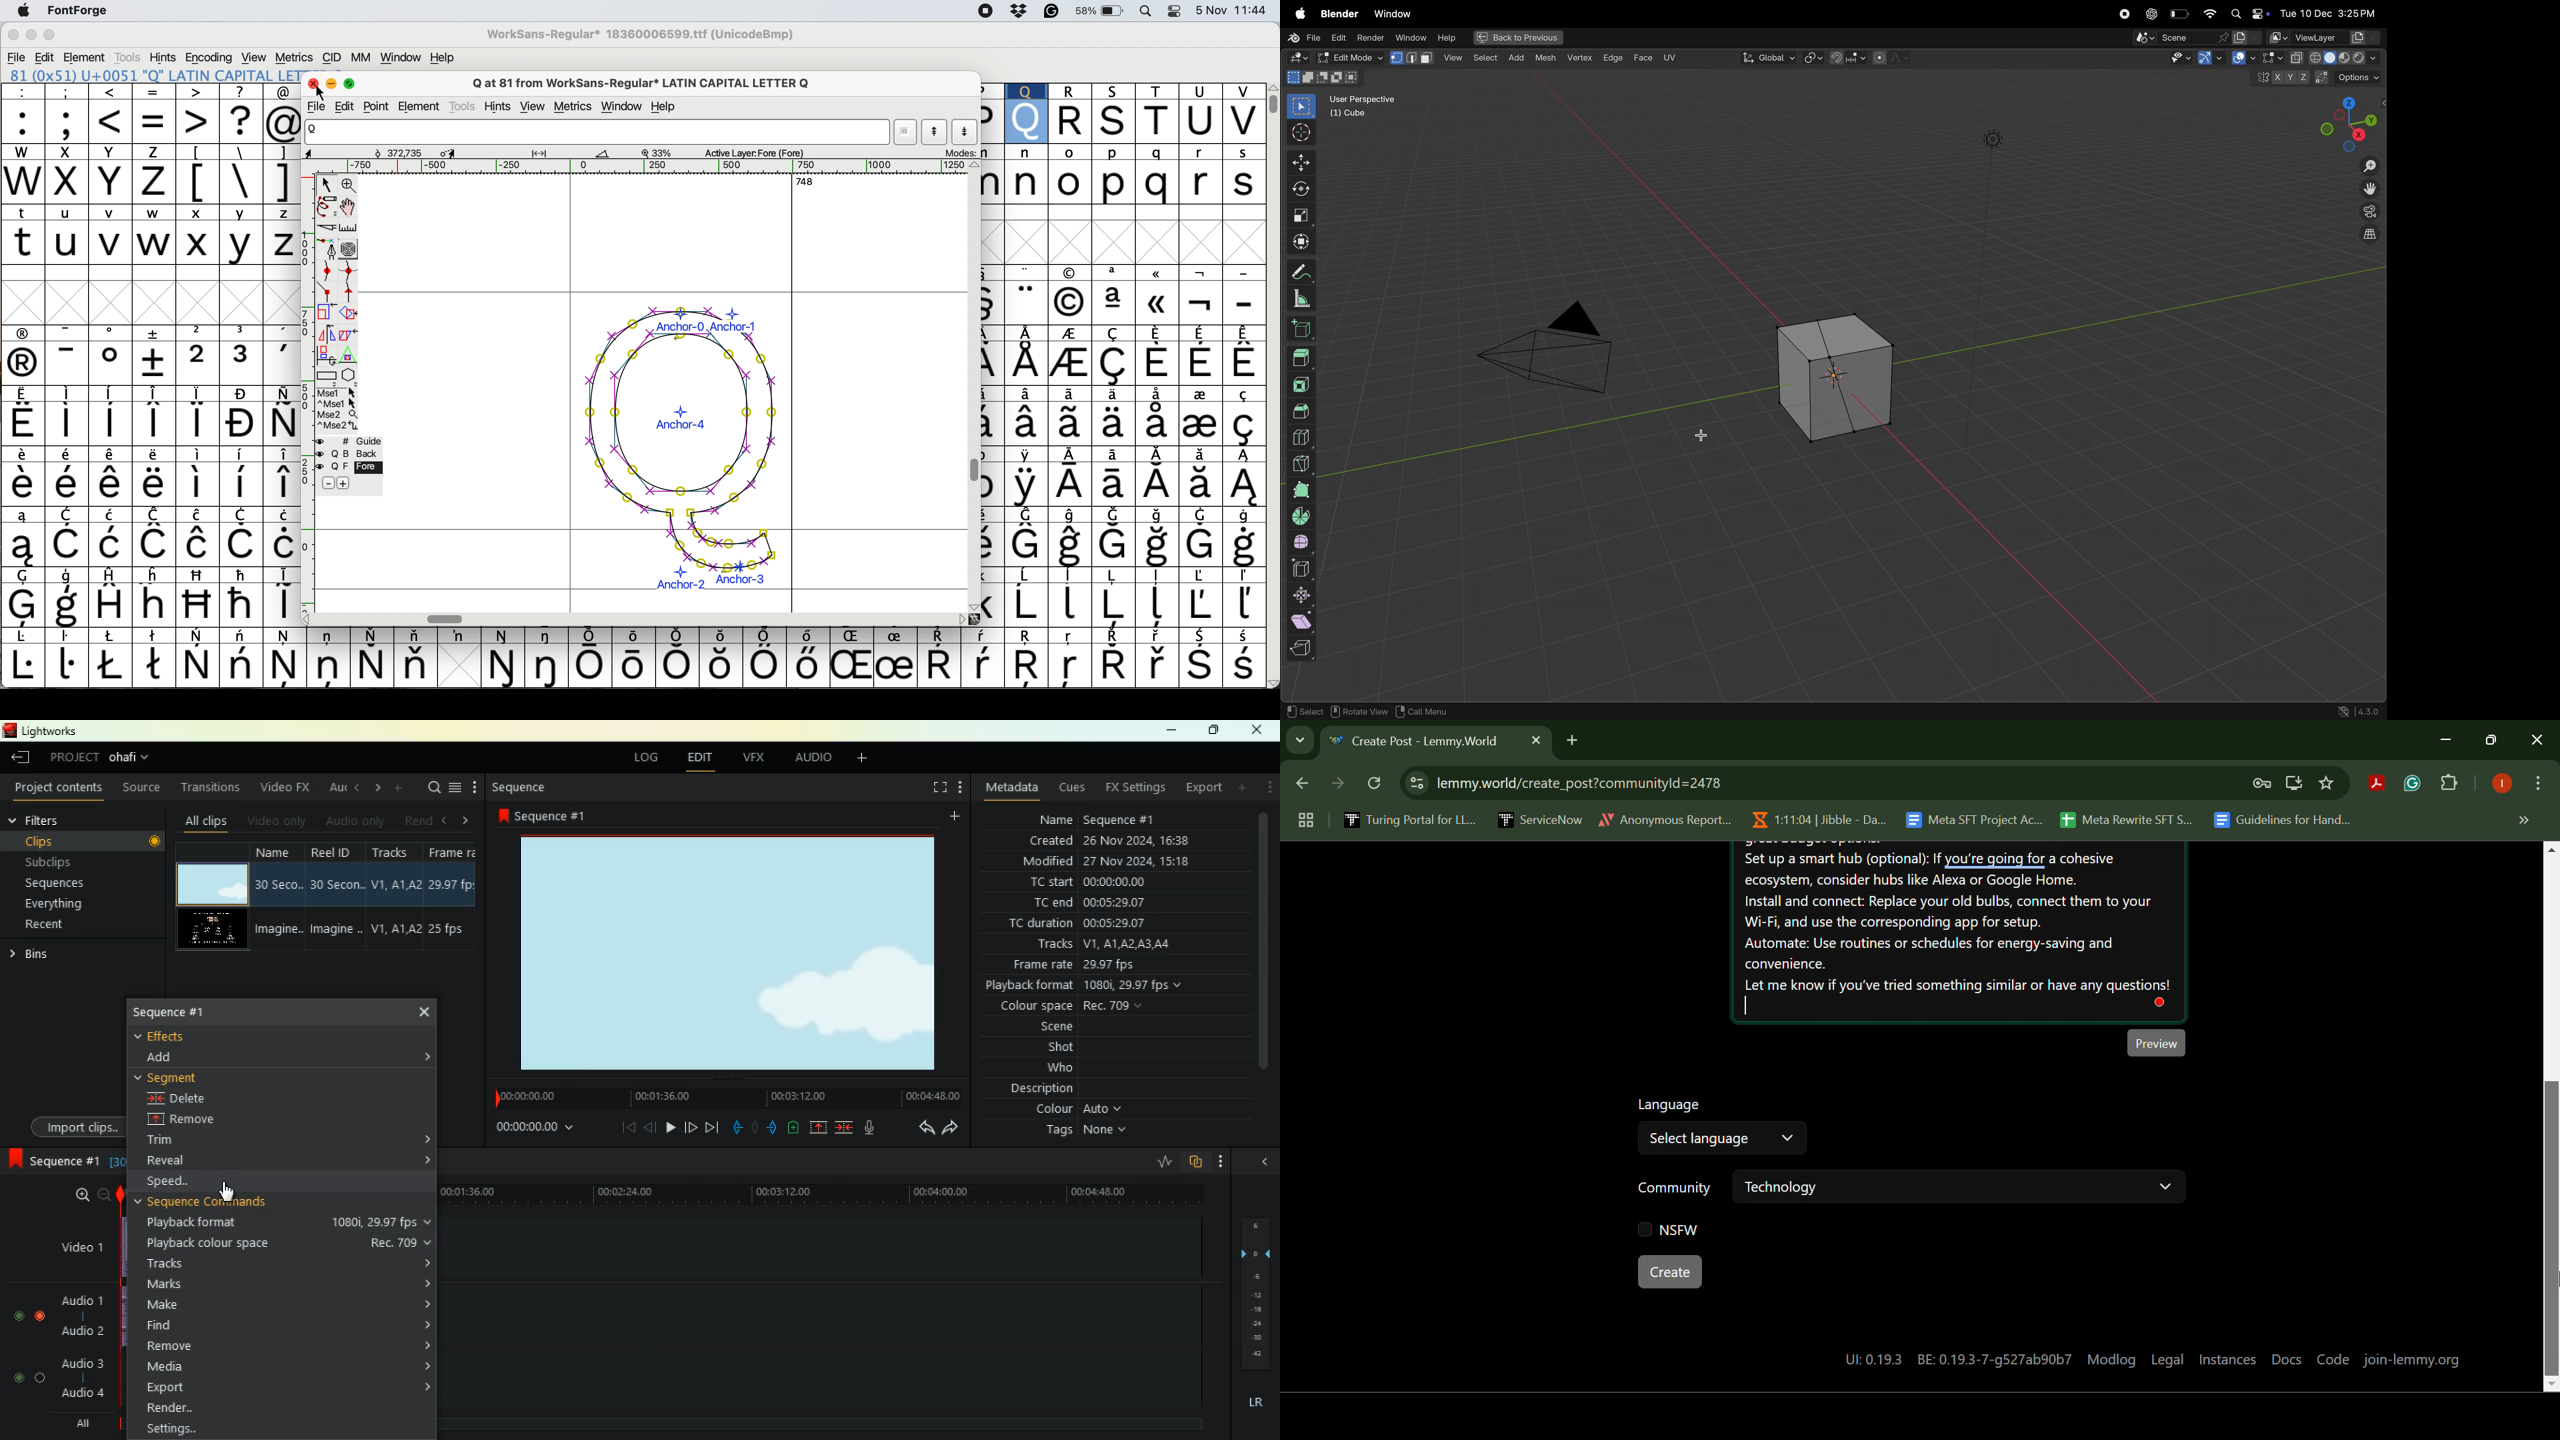 This screenshot has height=1456, width=2576. What do you see at coordinates (396, 897) in the screenshot?
I see `tracks` at bounding box center [396, 897].